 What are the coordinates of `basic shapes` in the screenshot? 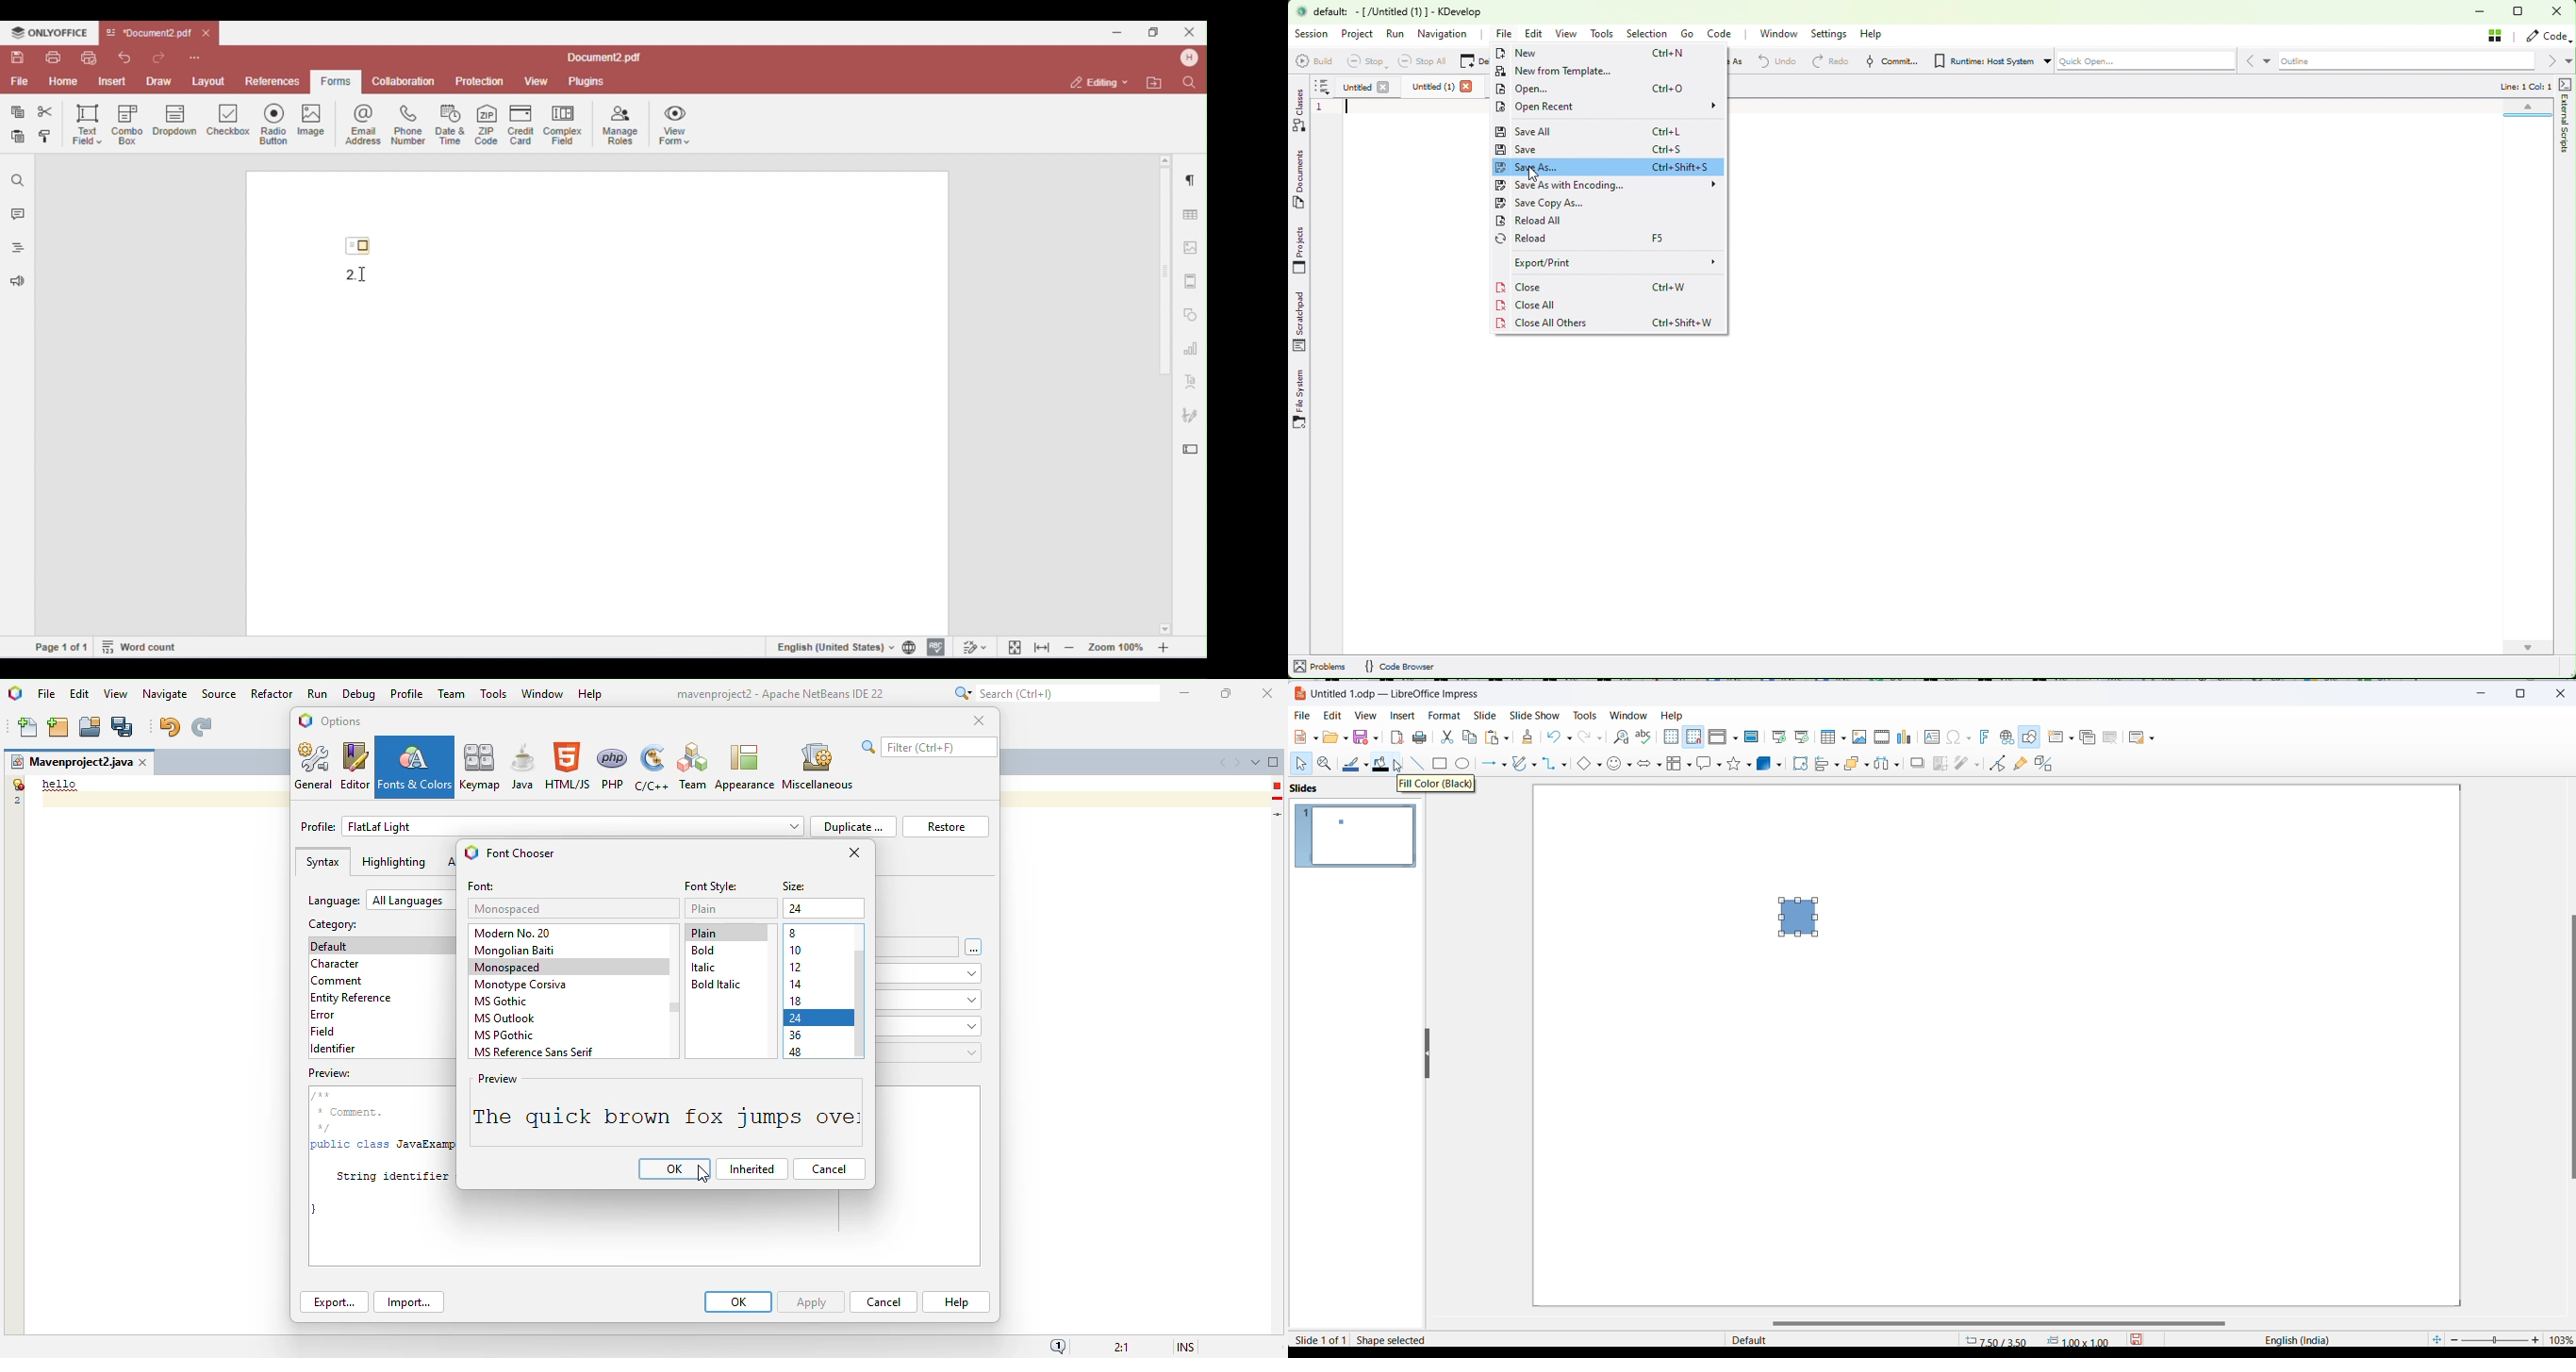 It's located at (1588, 765).